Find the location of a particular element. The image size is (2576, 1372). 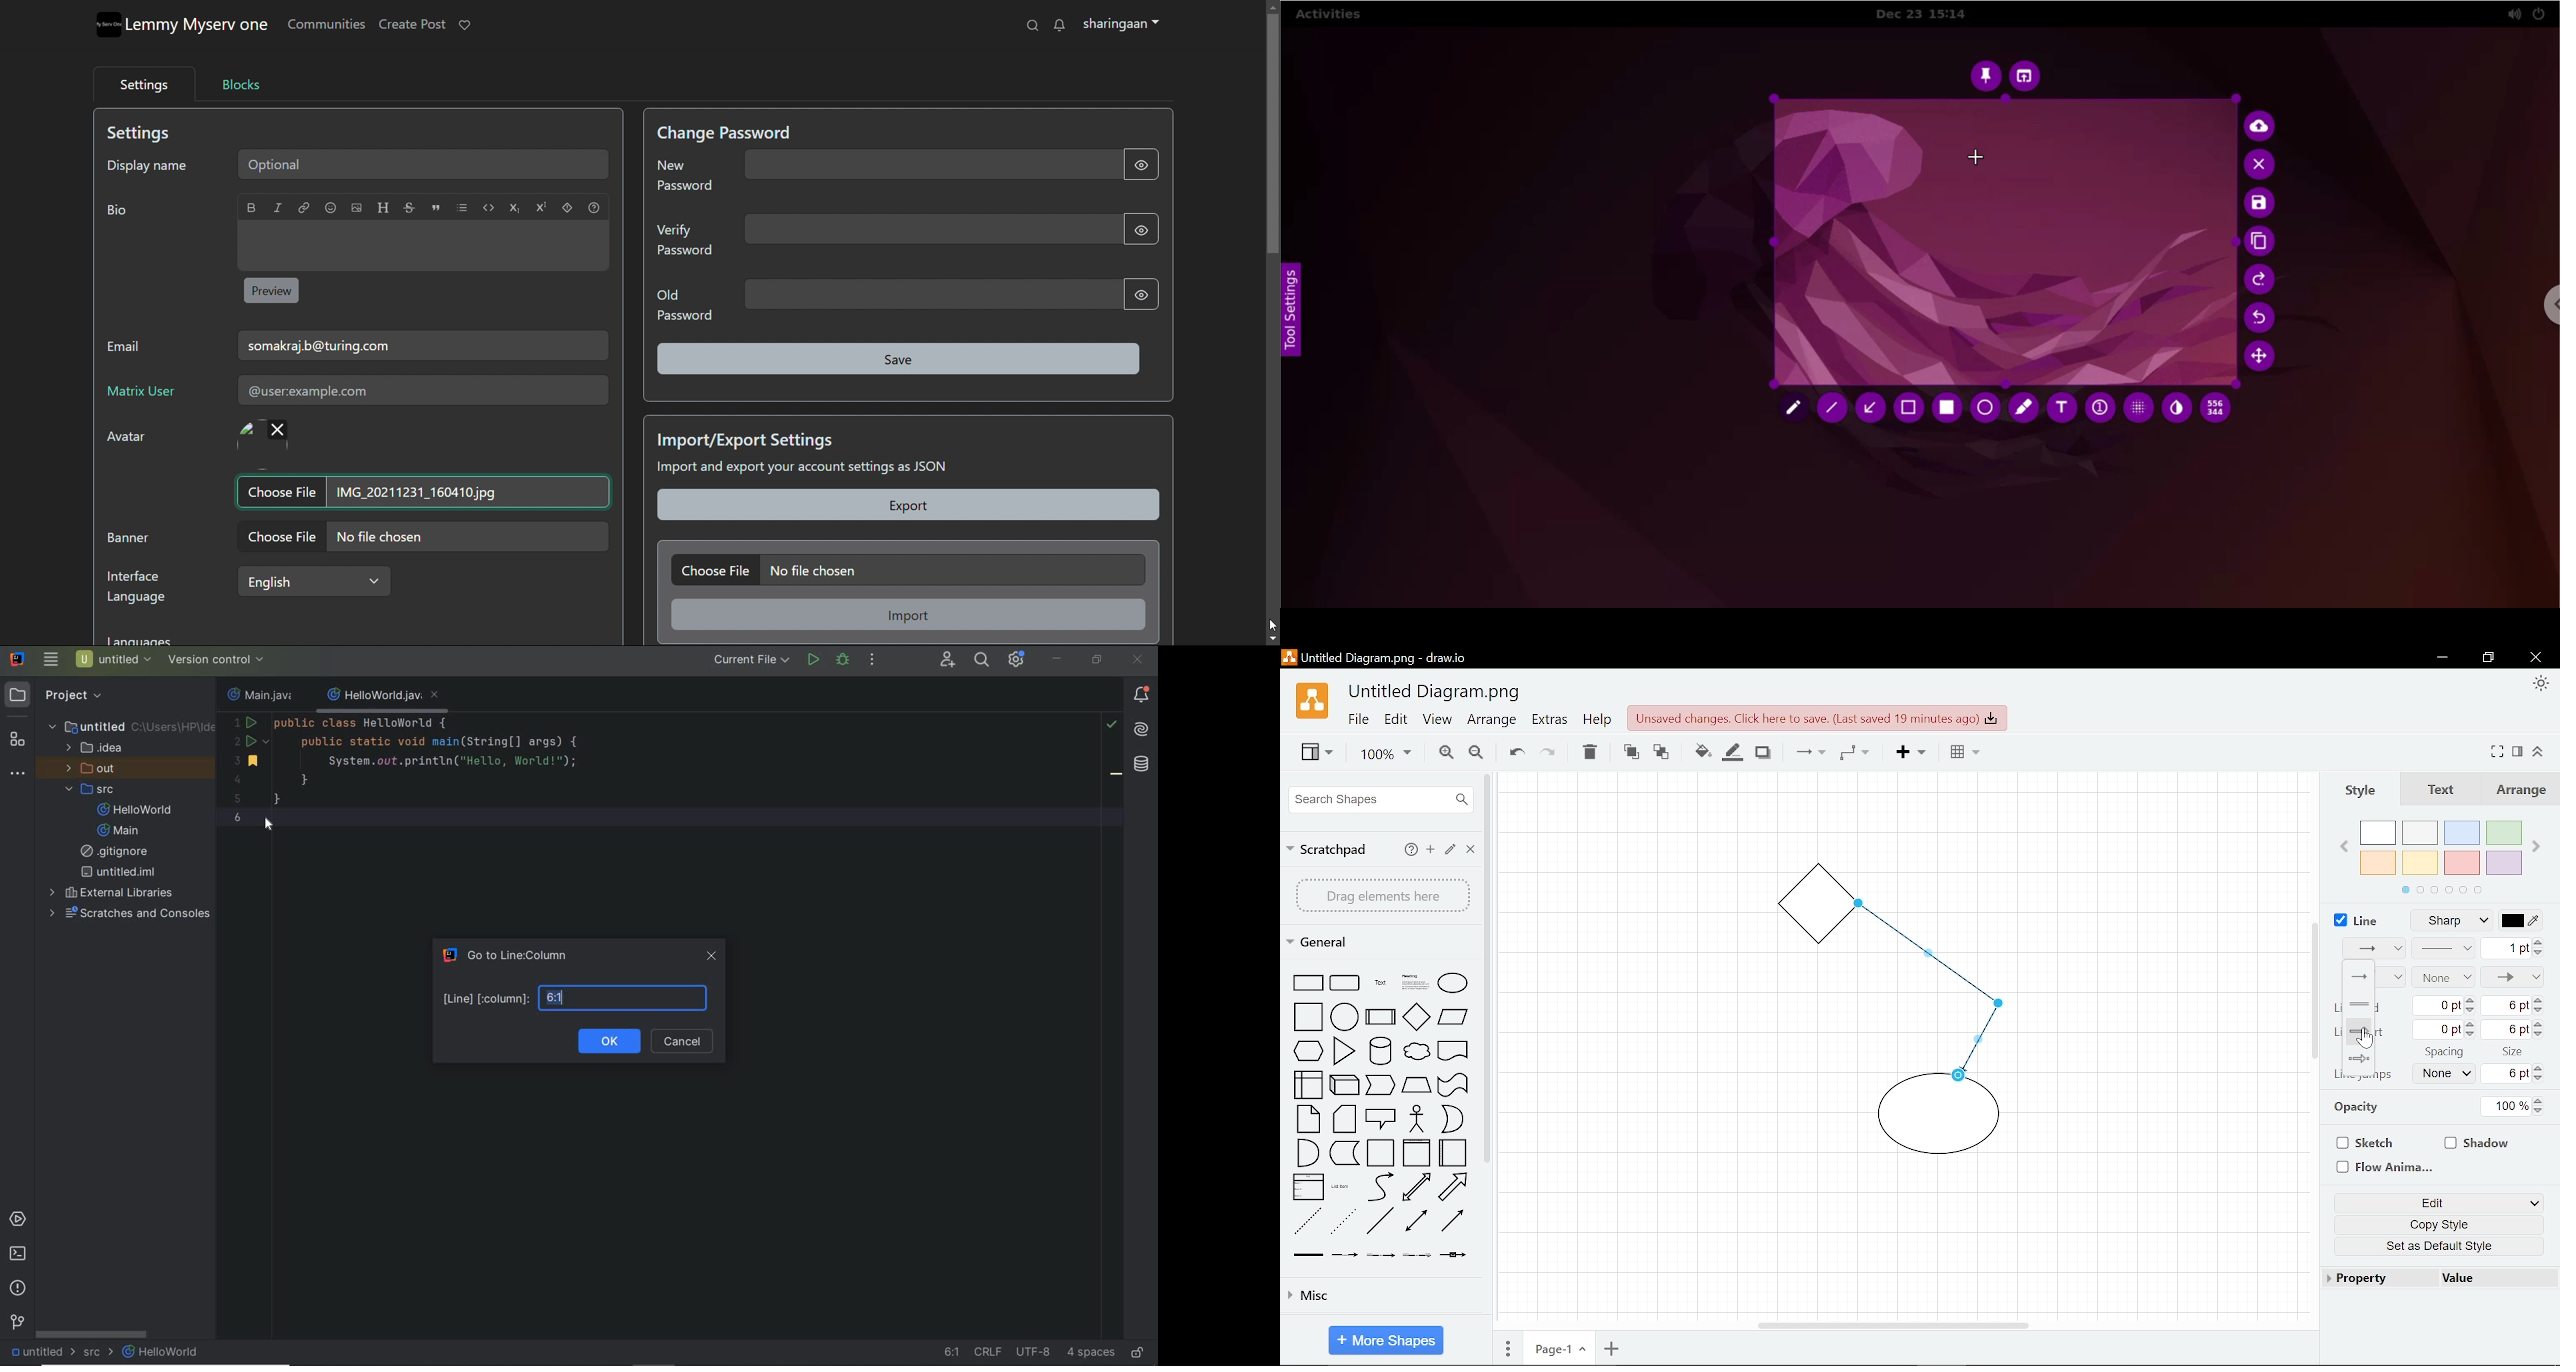

shape is located at coordinates (1347, 1256).